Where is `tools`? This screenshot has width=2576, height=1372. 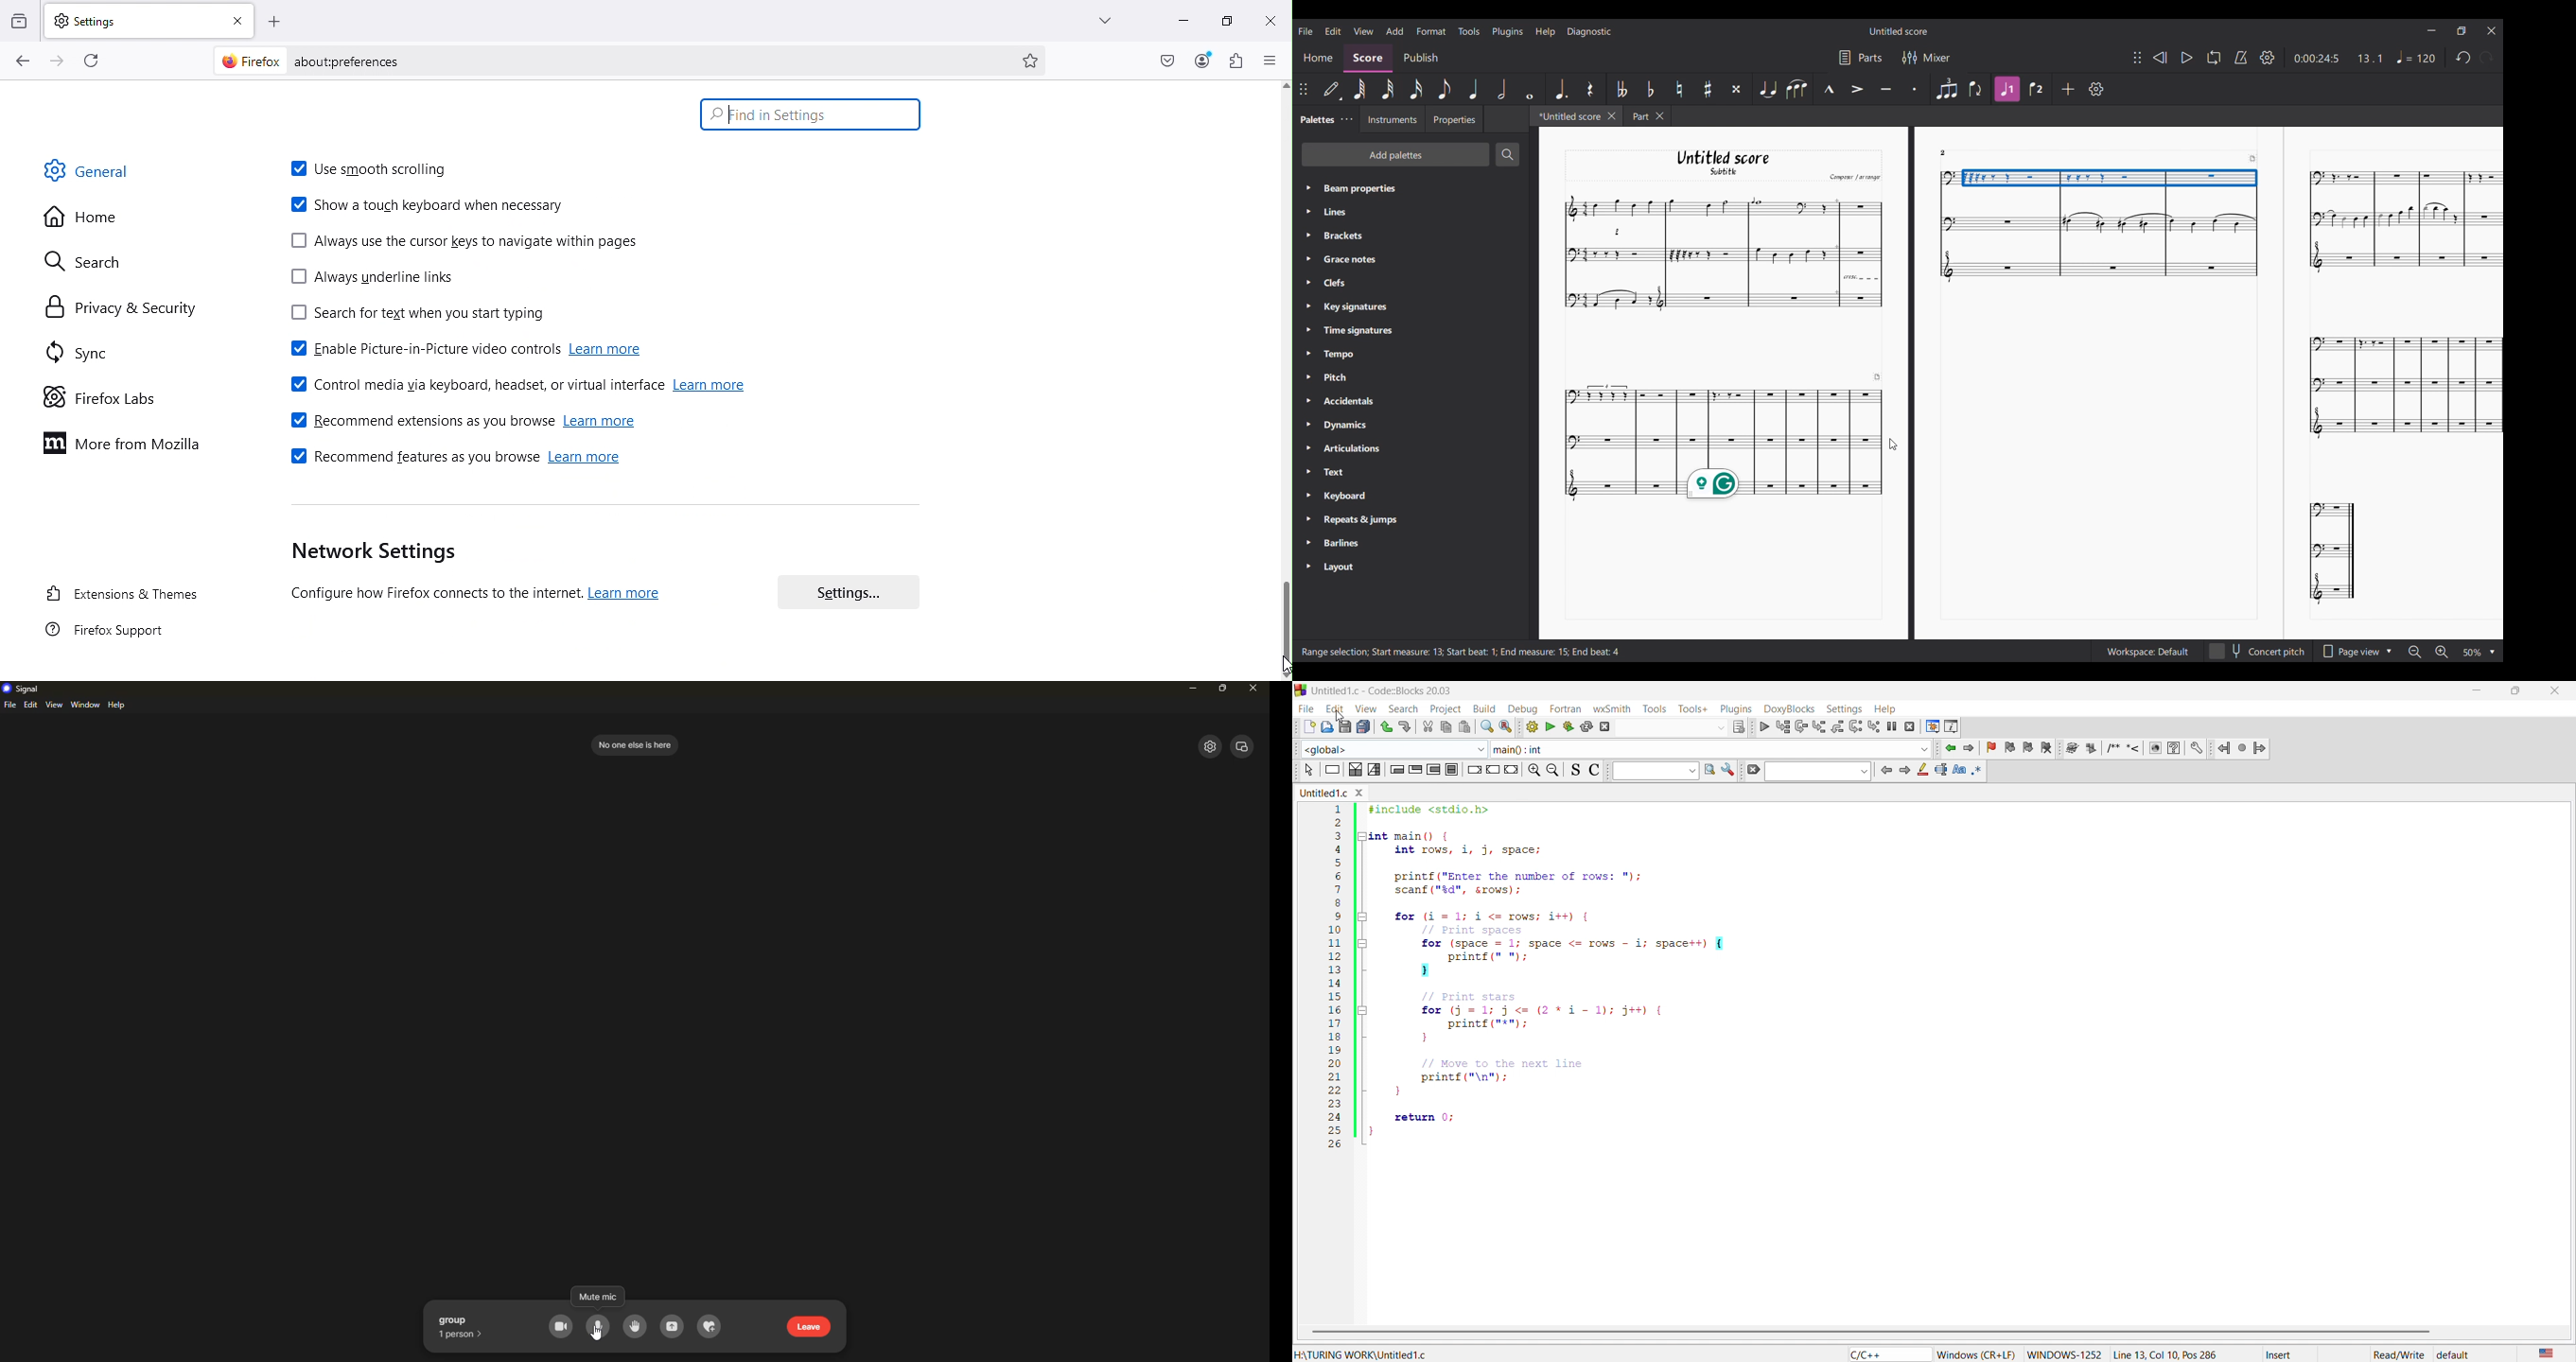
tools is located at coordinates (1656, 708).